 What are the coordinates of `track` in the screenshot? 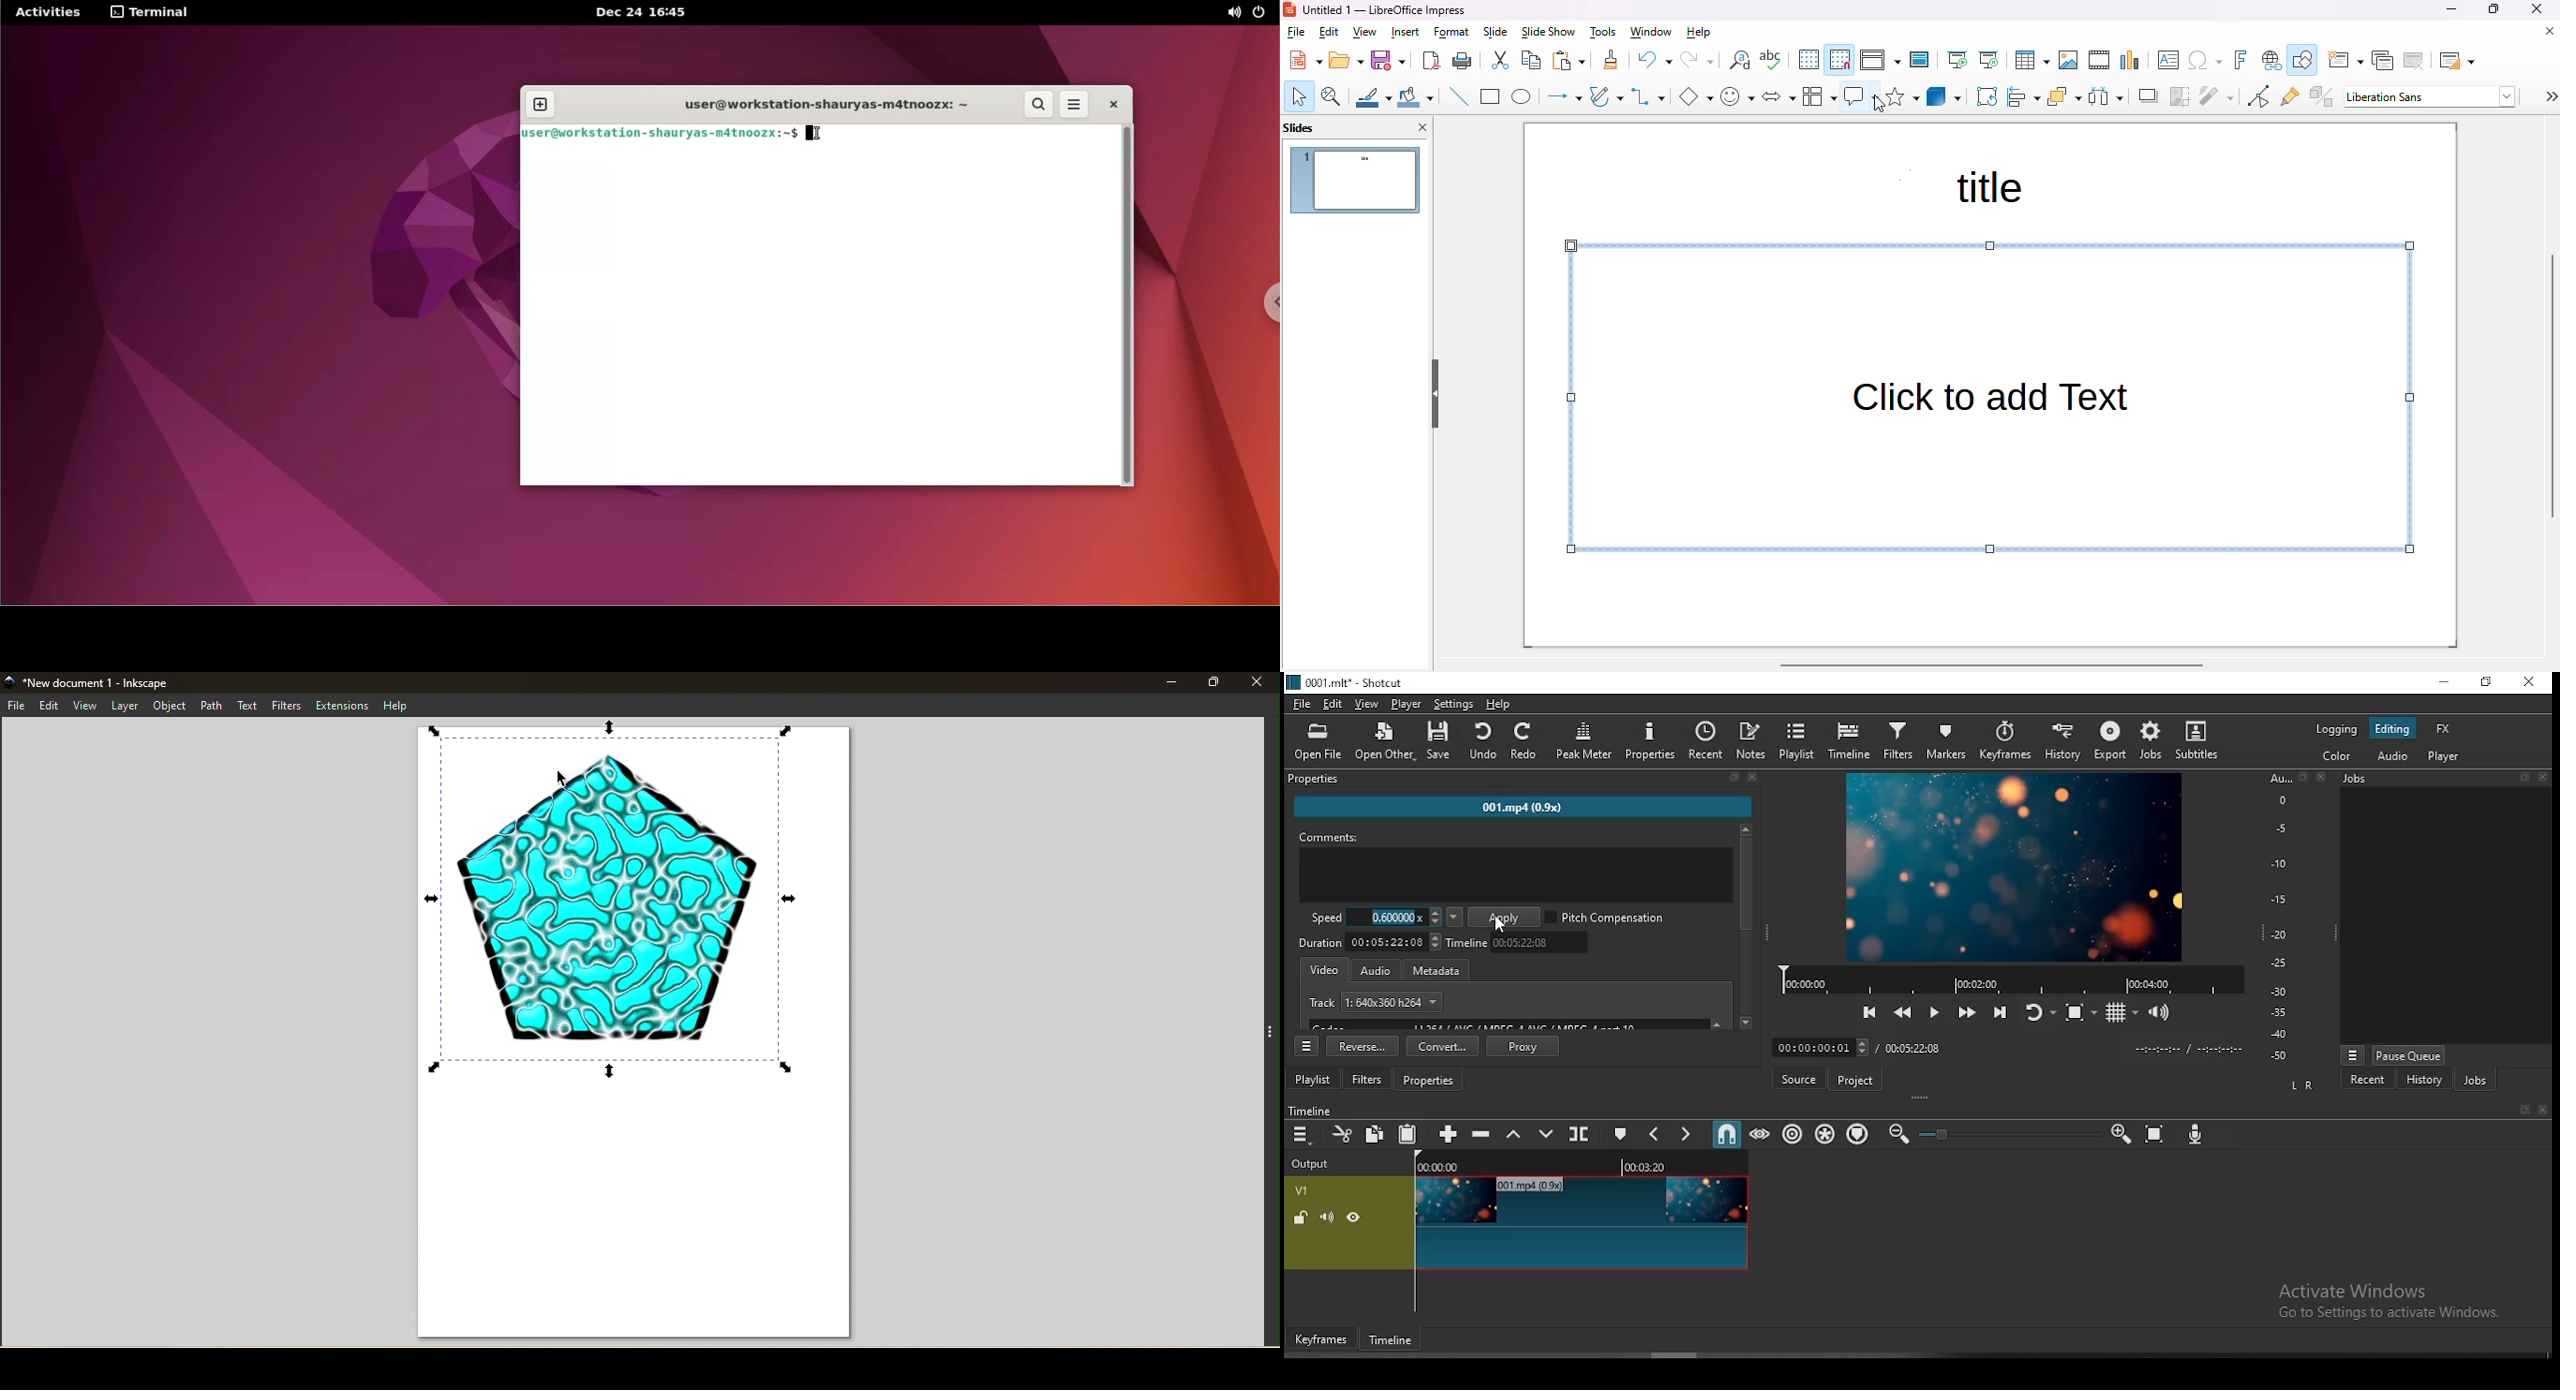 It's located at (1374, 1000).